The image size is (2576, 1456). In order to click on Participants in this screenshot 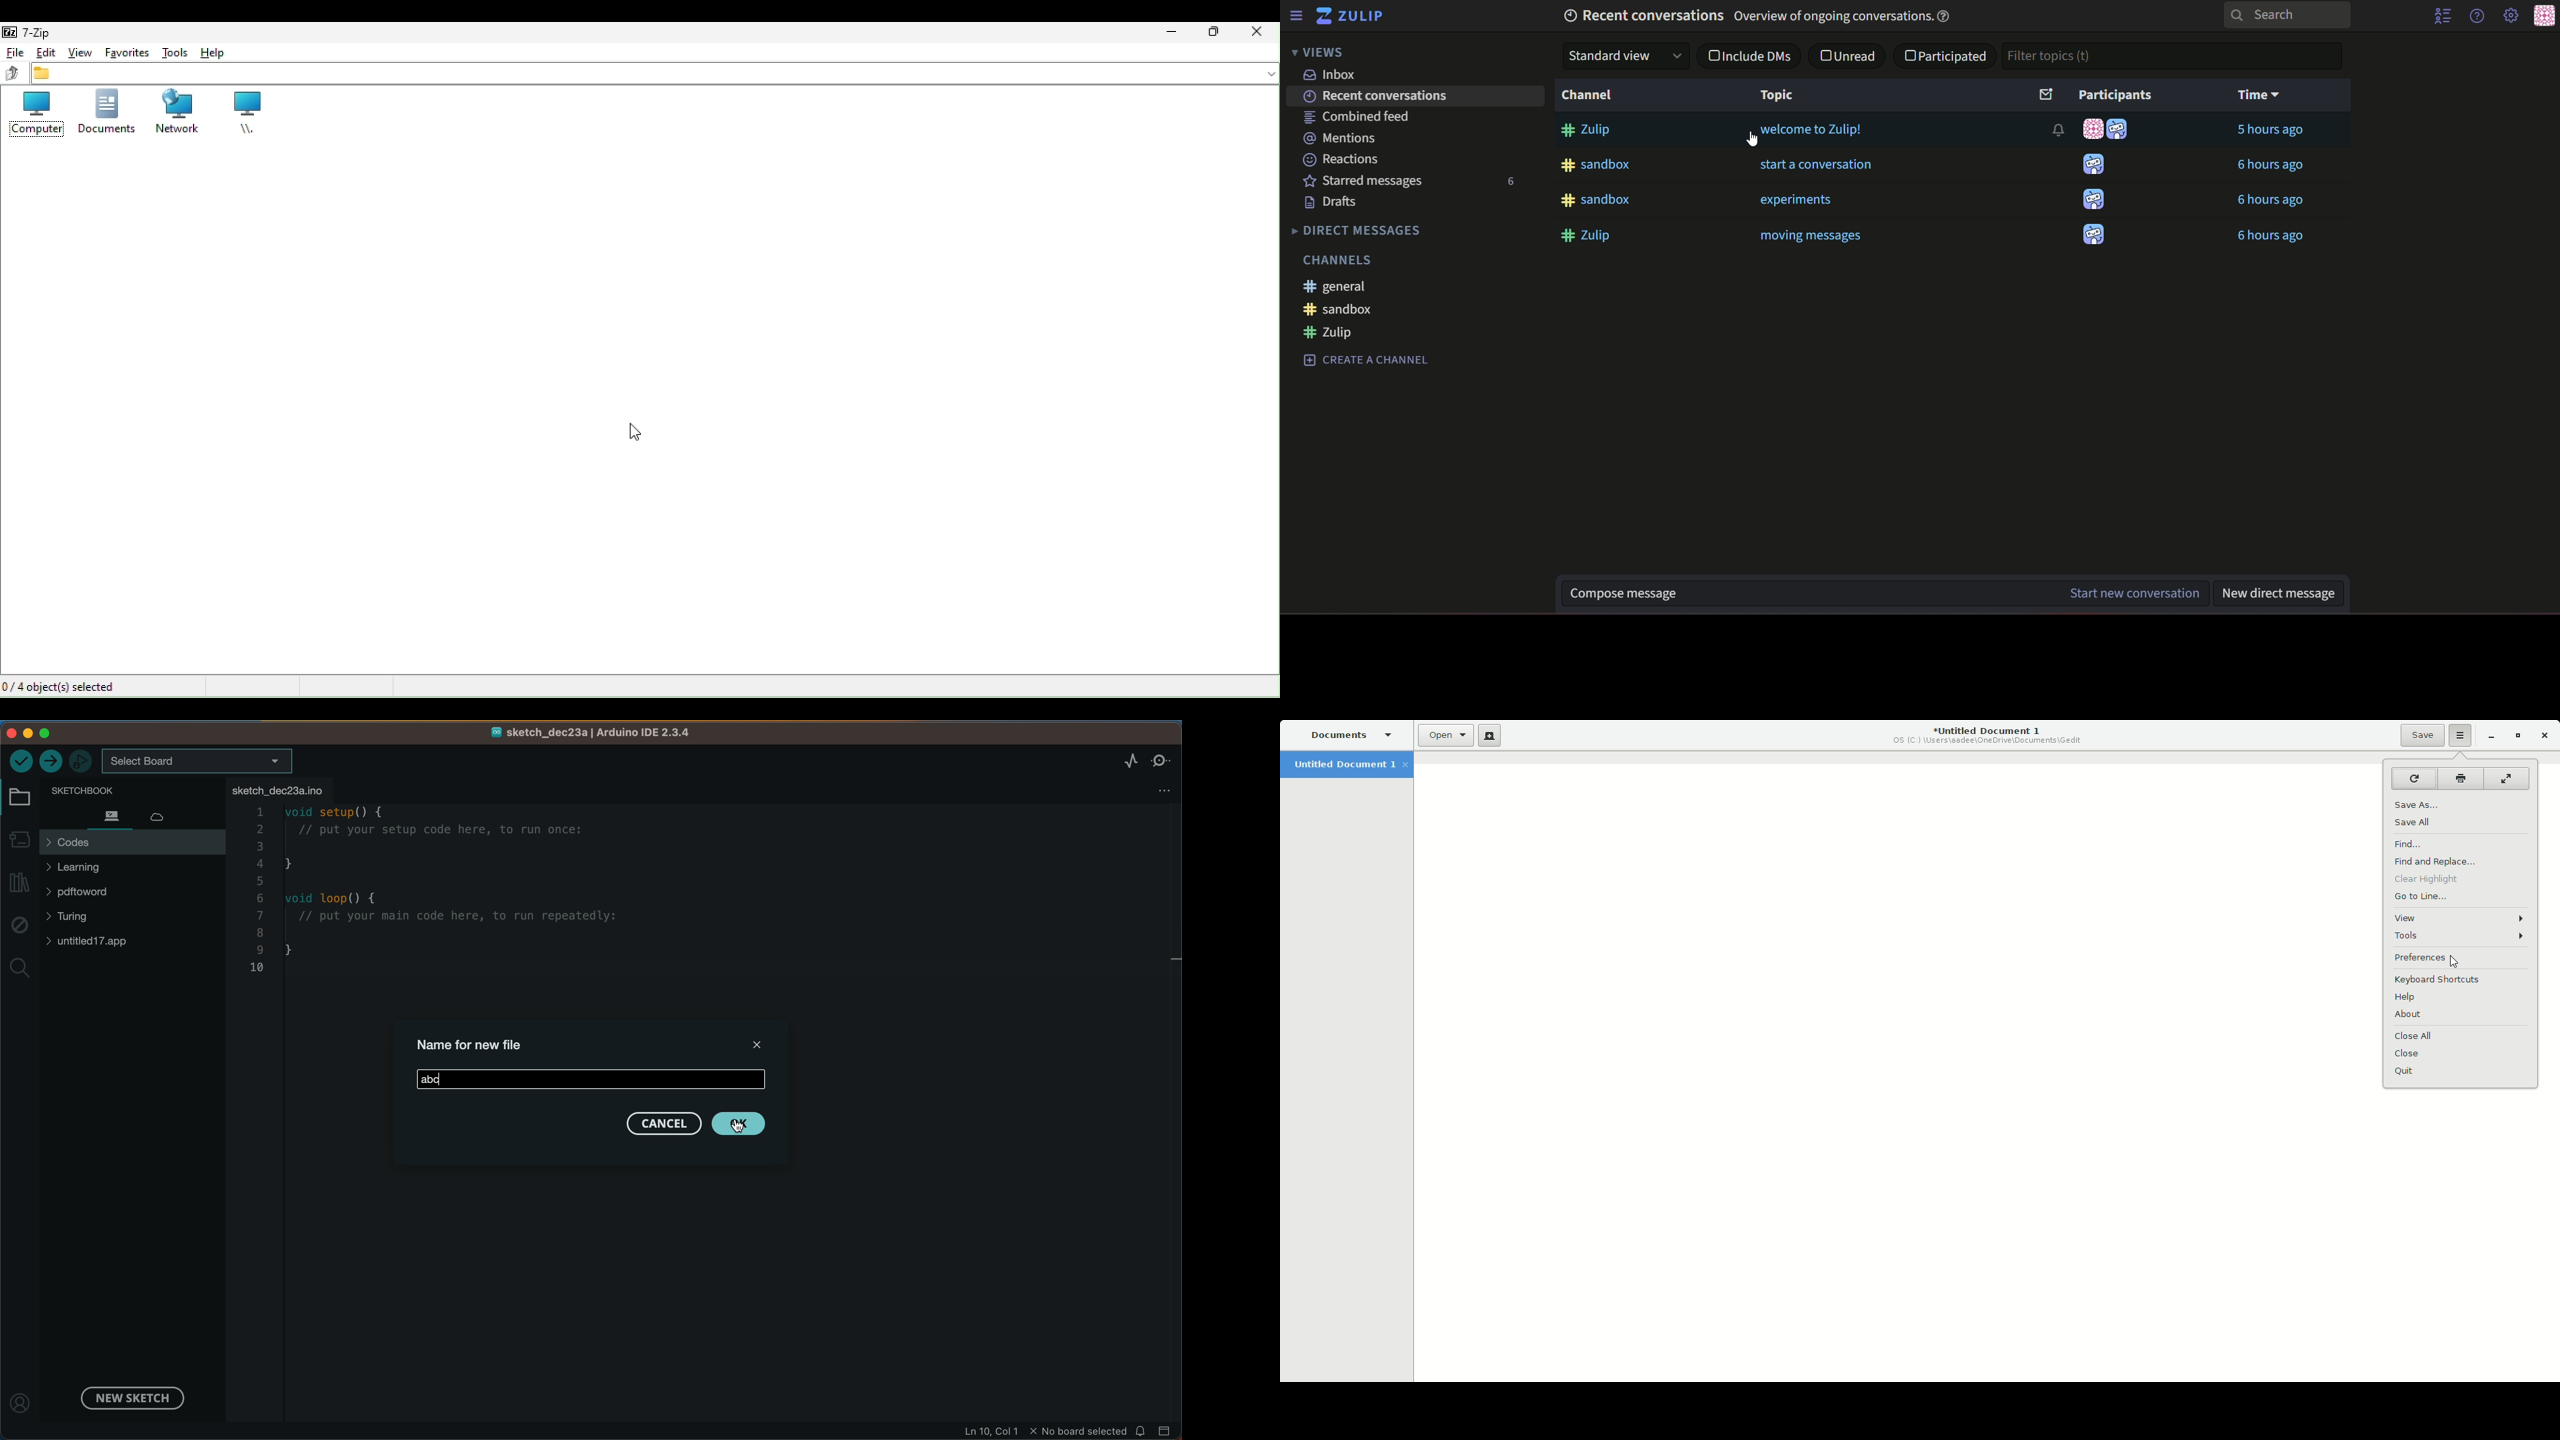, I will do `click(2097, 95)`.